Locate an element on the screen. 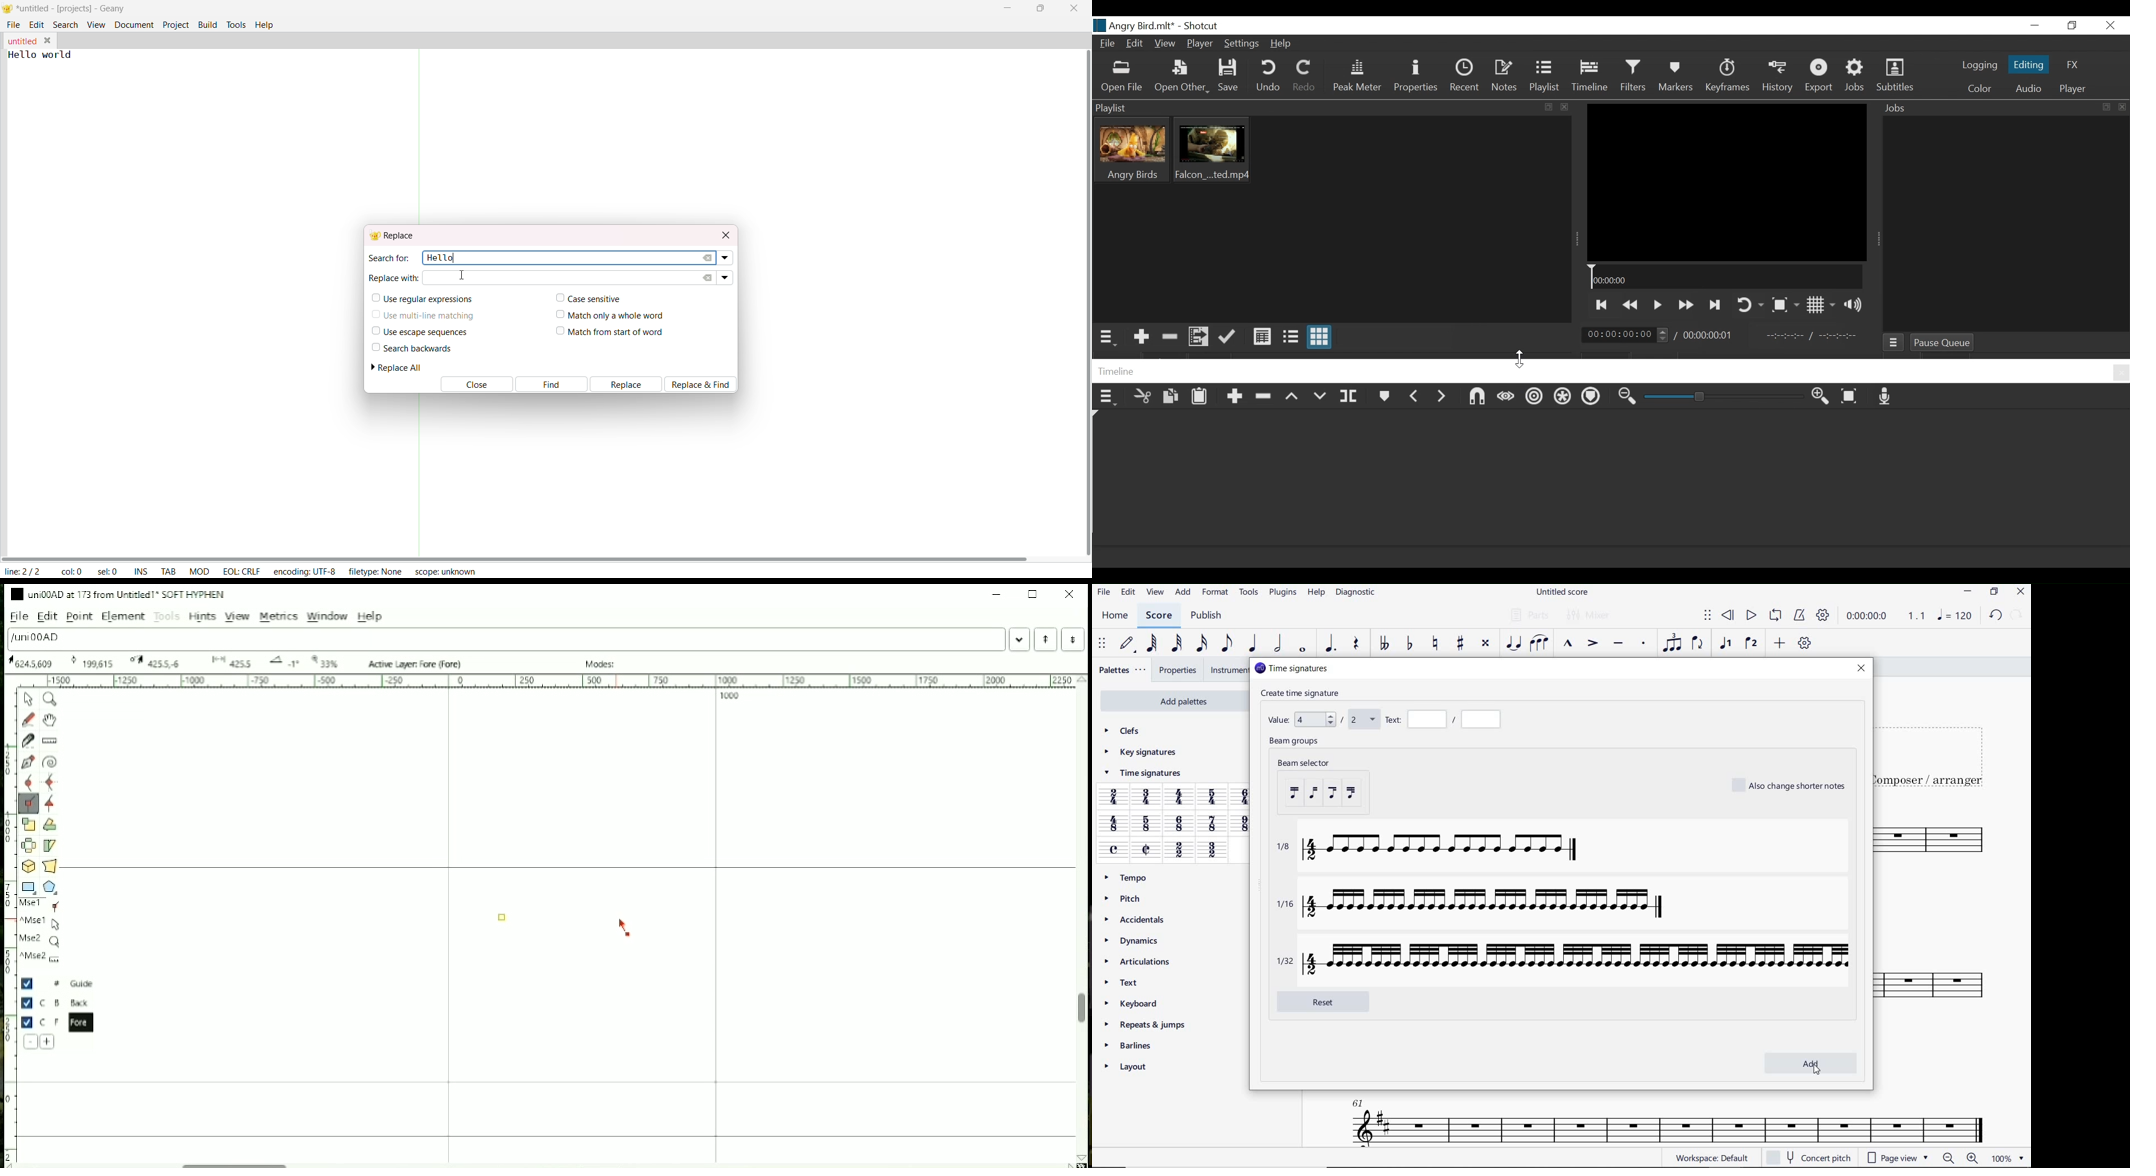 This screenshot has width=2156, height=1176. Help is located at coordinates (1282, 45).